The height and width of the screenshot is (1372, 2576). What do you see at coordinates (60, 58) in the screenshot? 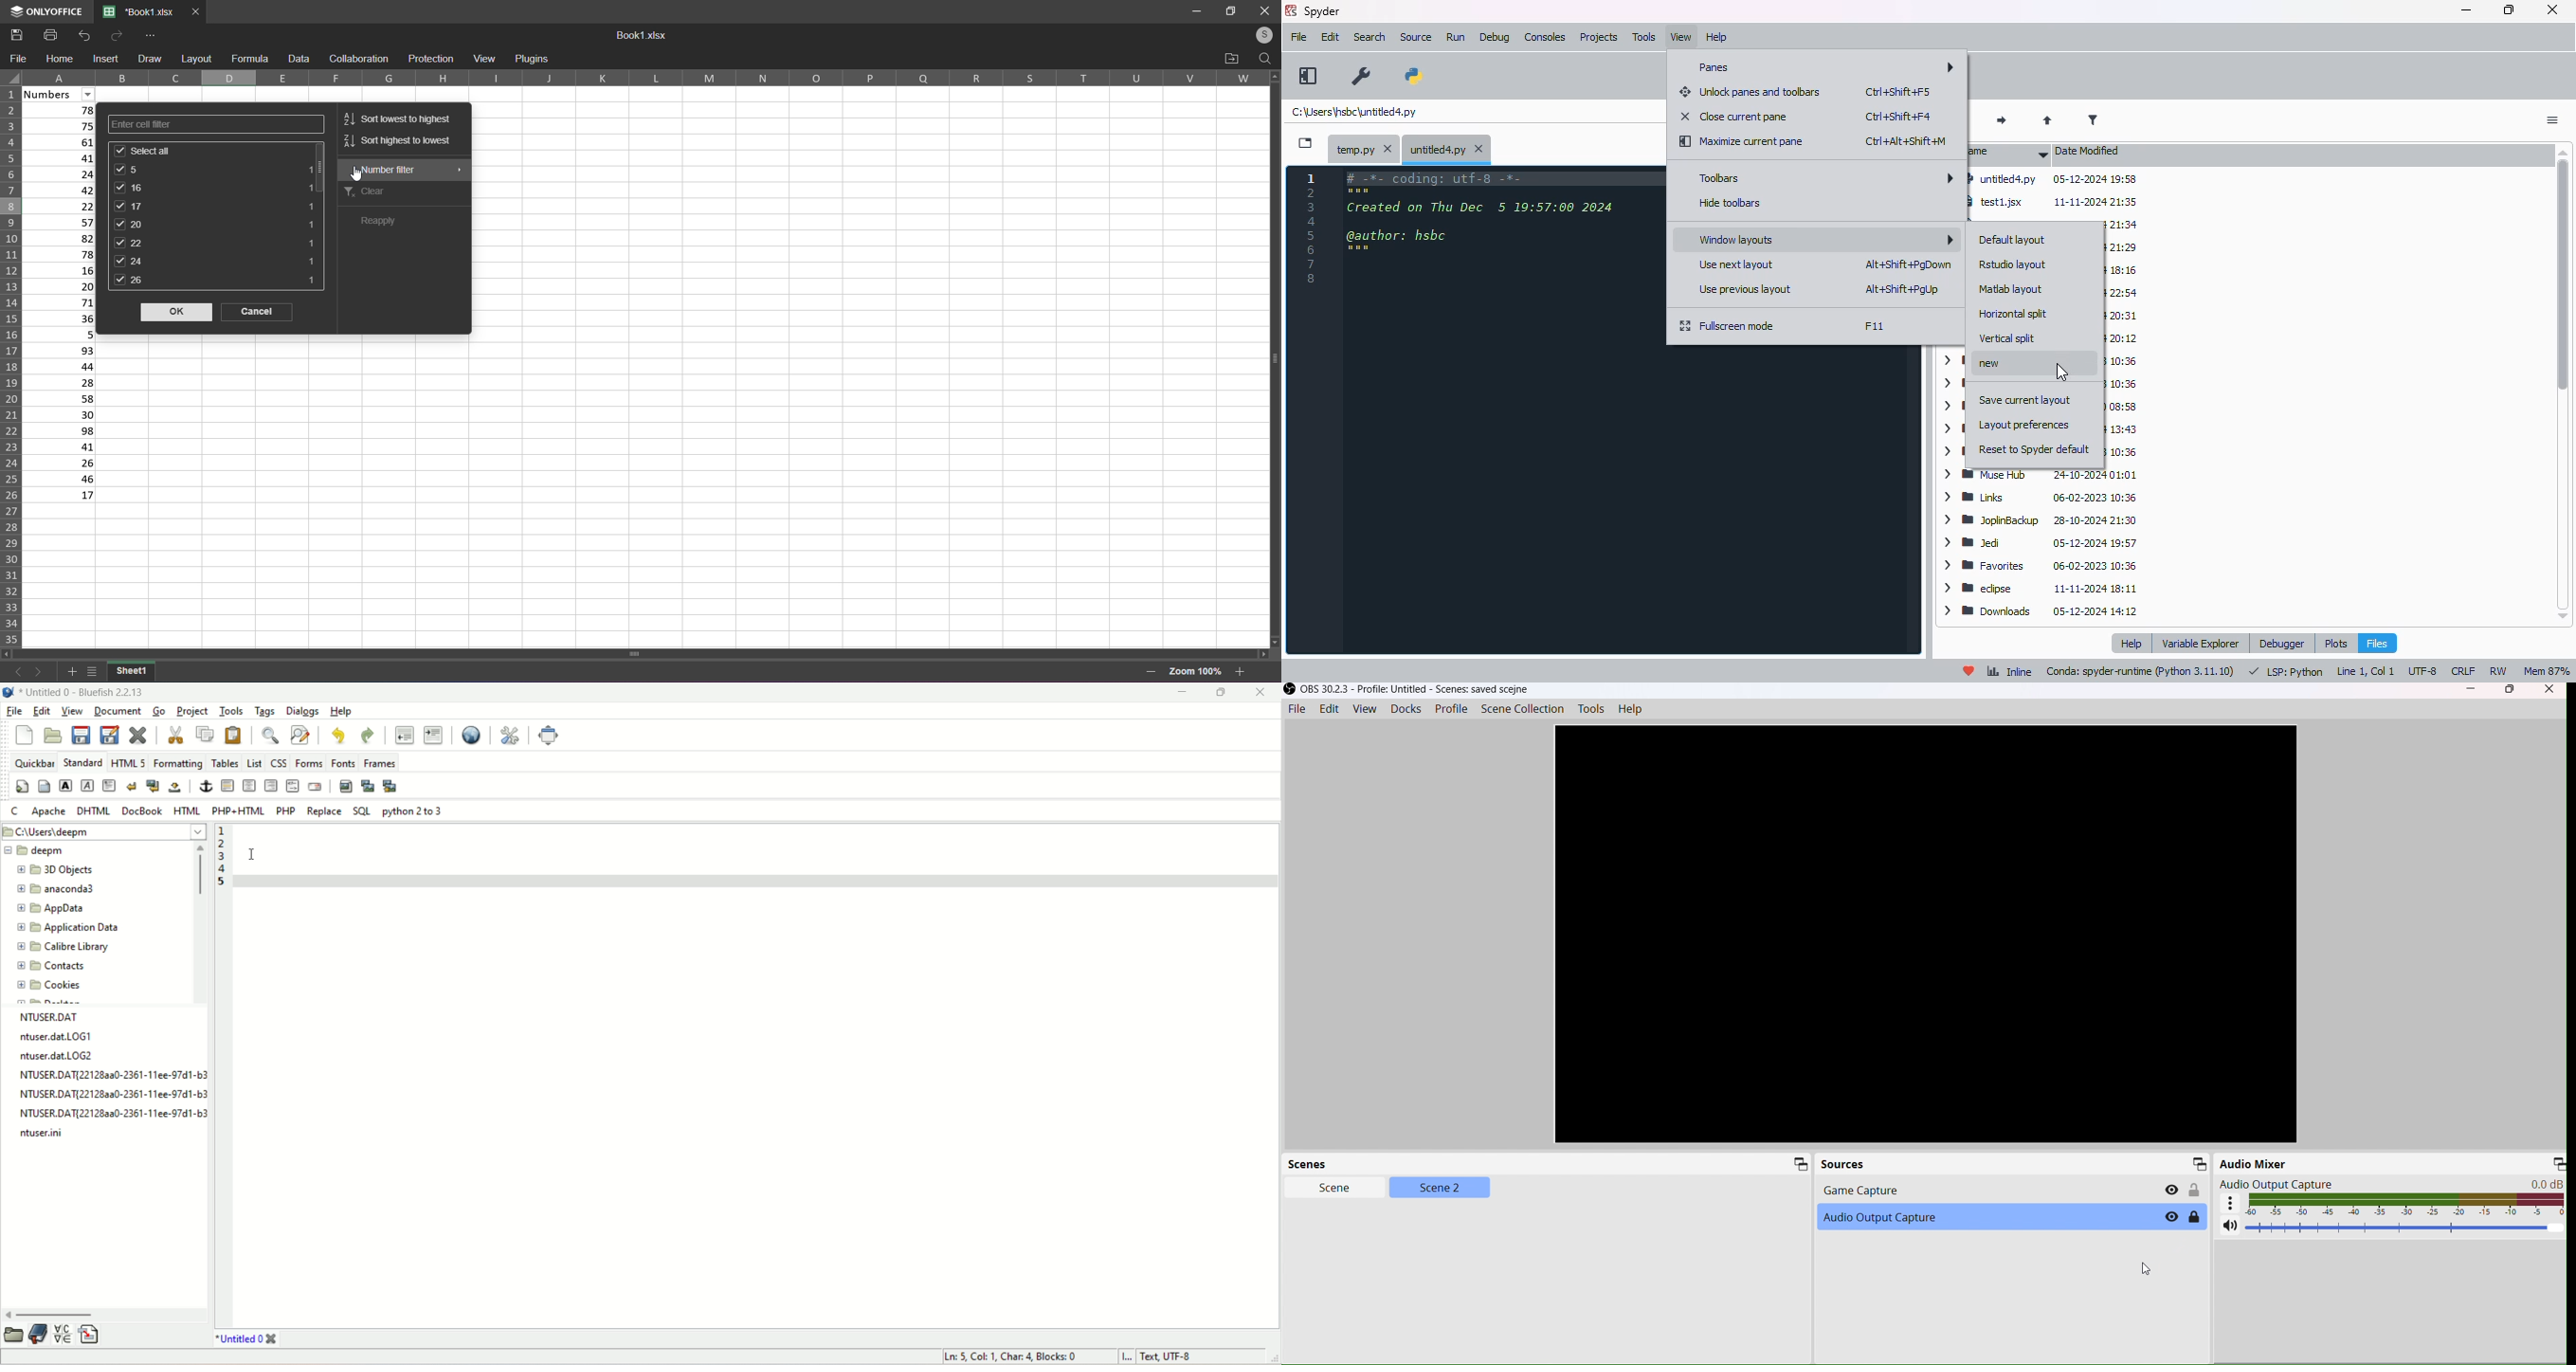
I see `home` at bounding box center [60, 58].